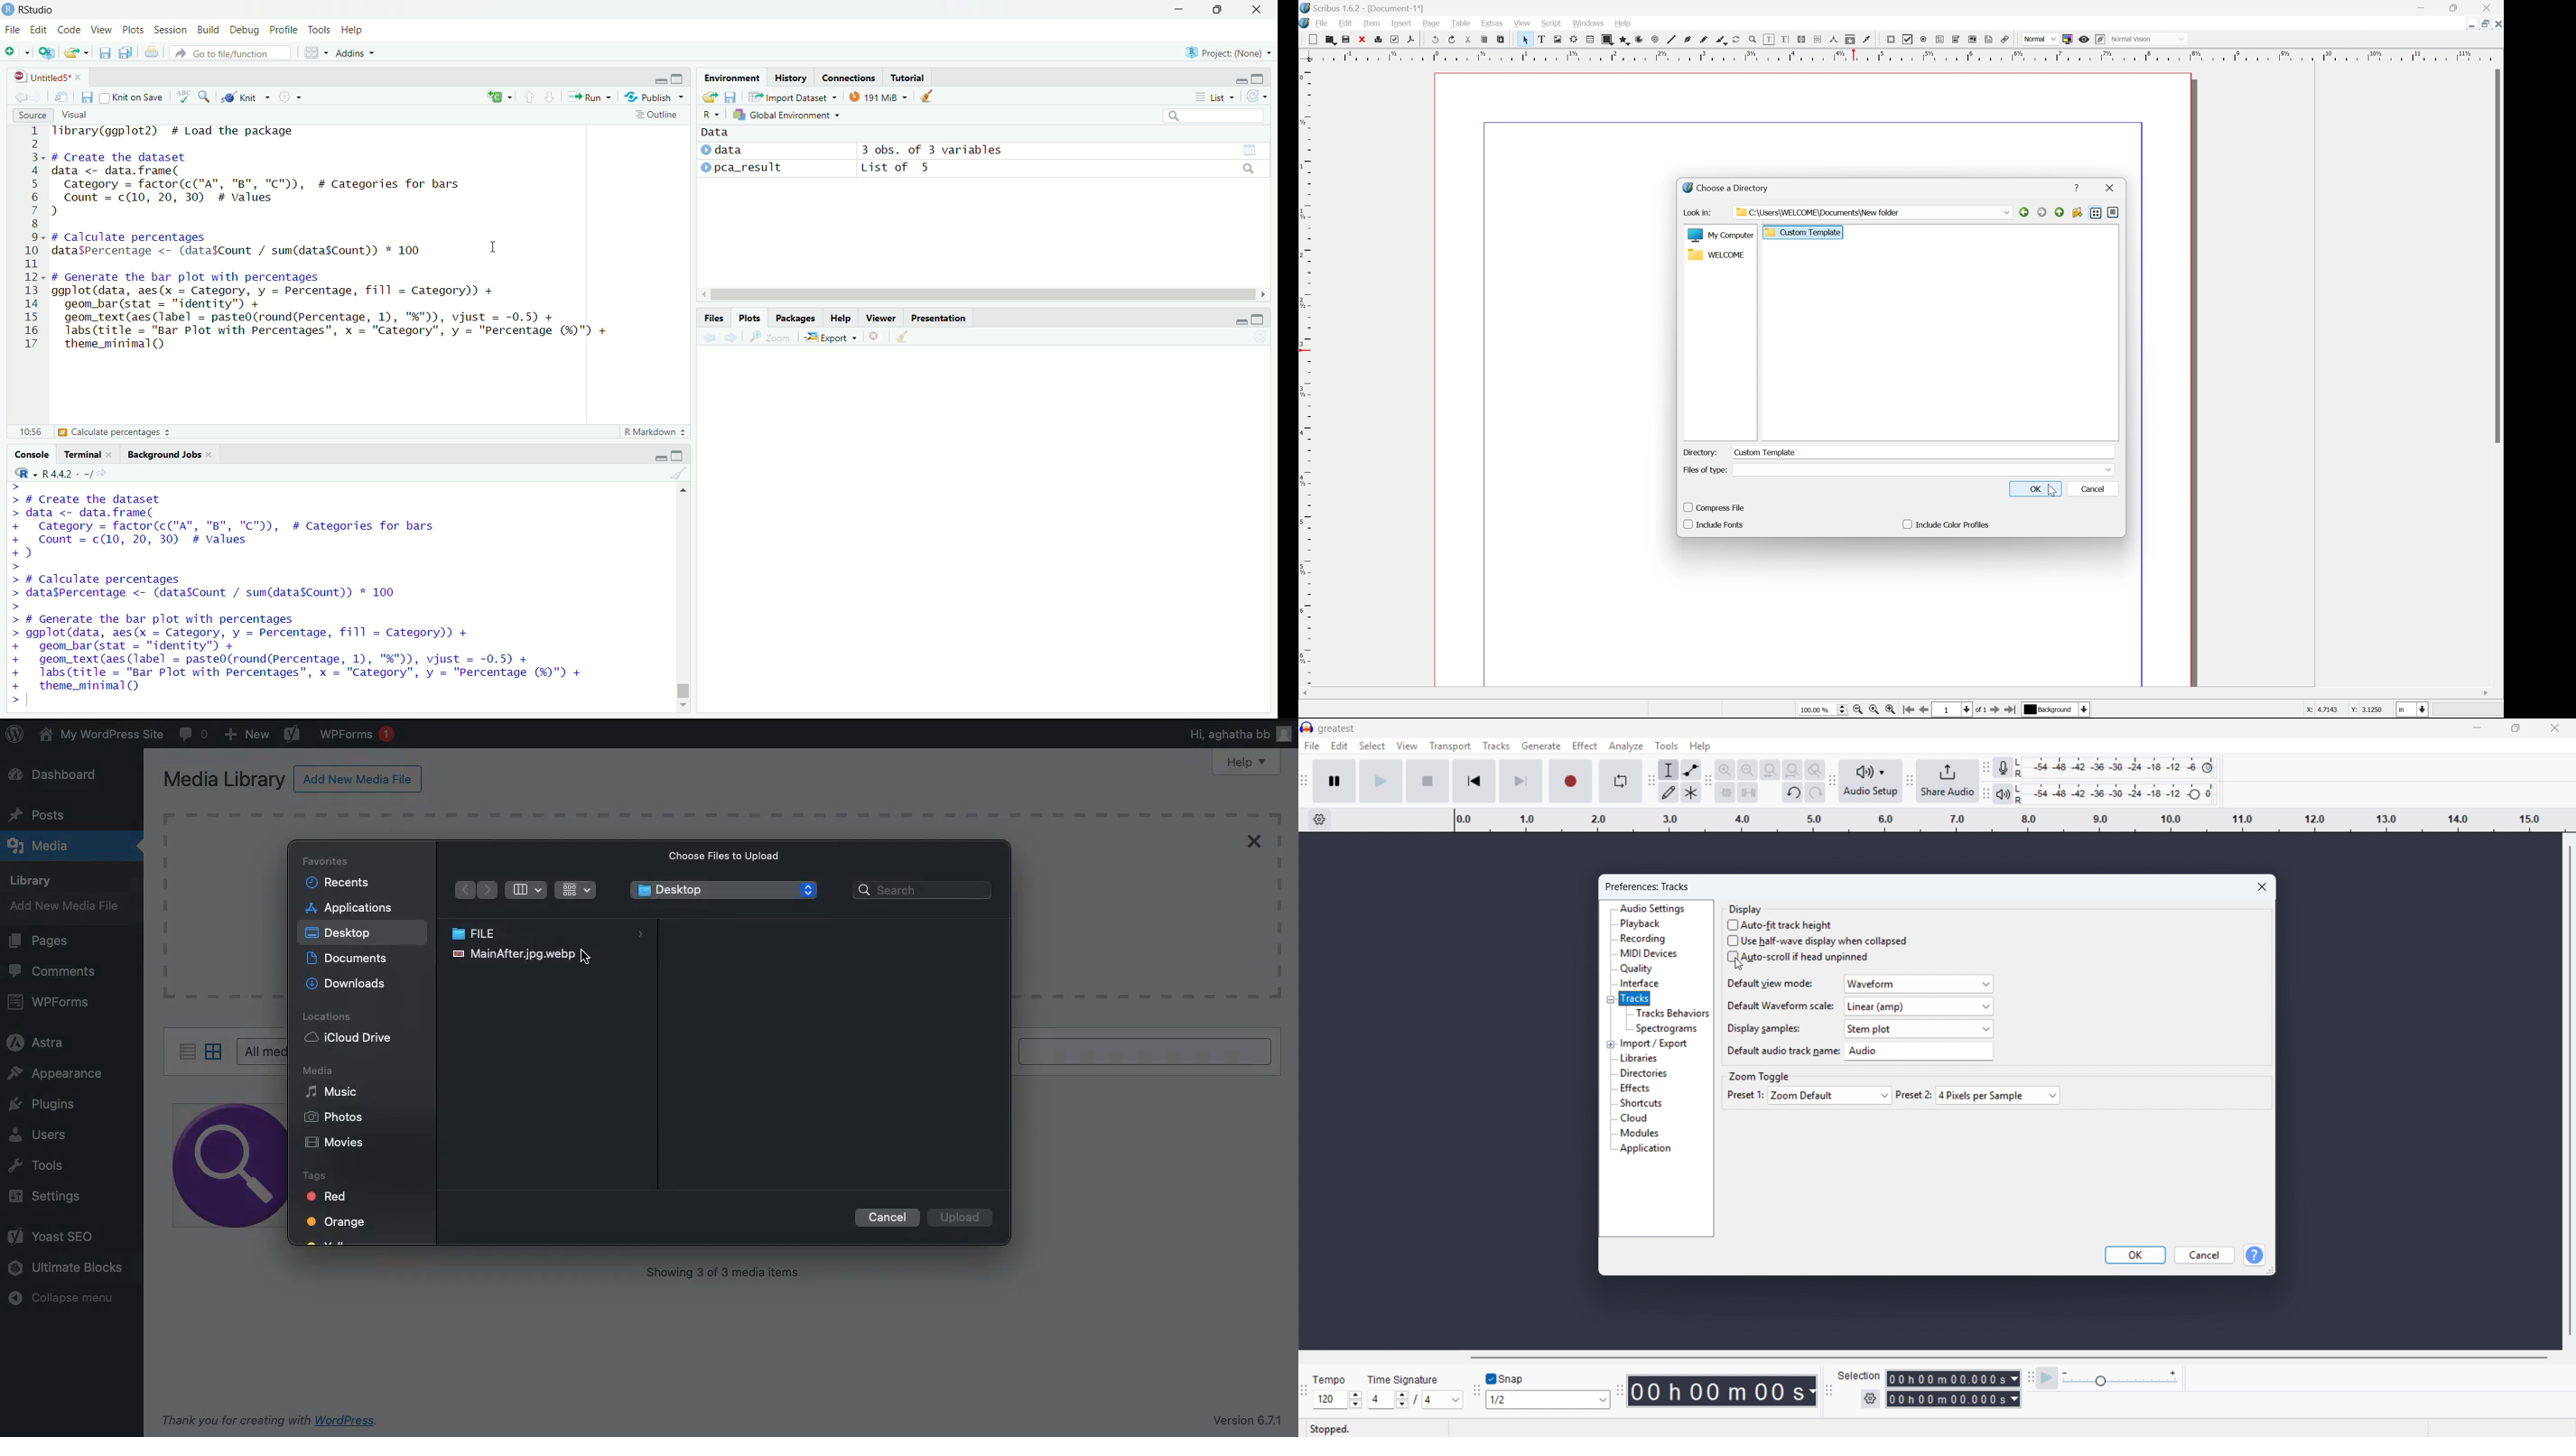  I want to click on Autoscroll if head unpinned , so click(1800, 957).